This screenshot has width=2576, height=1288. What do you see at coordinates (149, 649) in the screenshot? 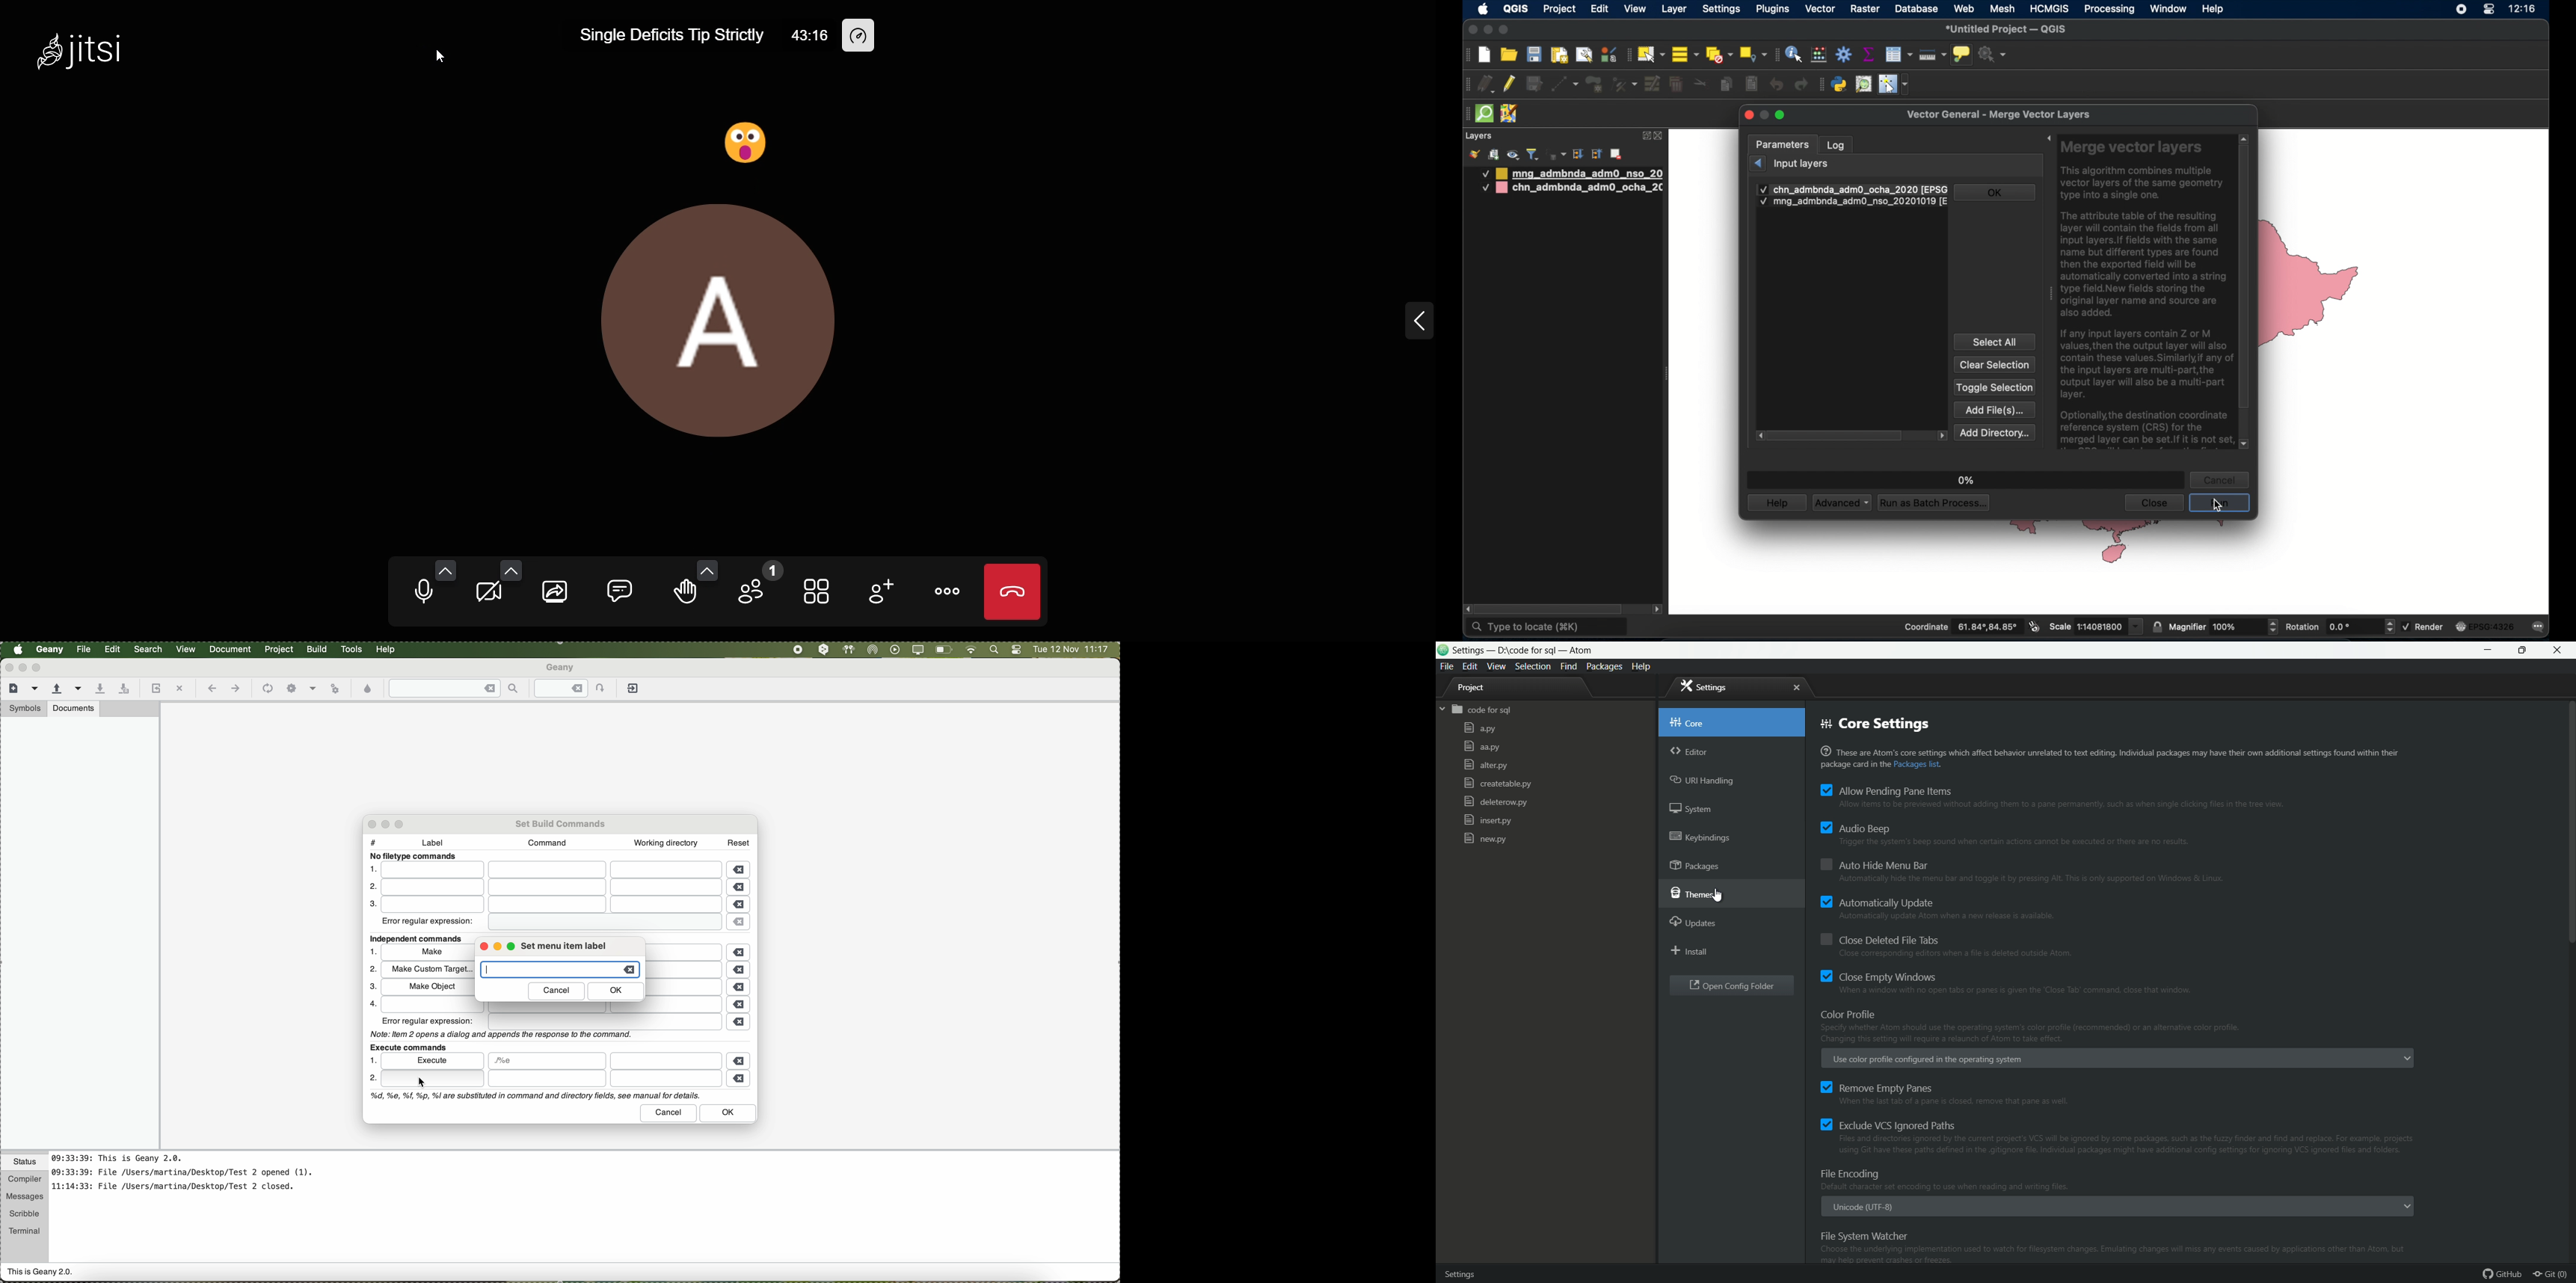
I see `search` at bounding box center [149, 649].